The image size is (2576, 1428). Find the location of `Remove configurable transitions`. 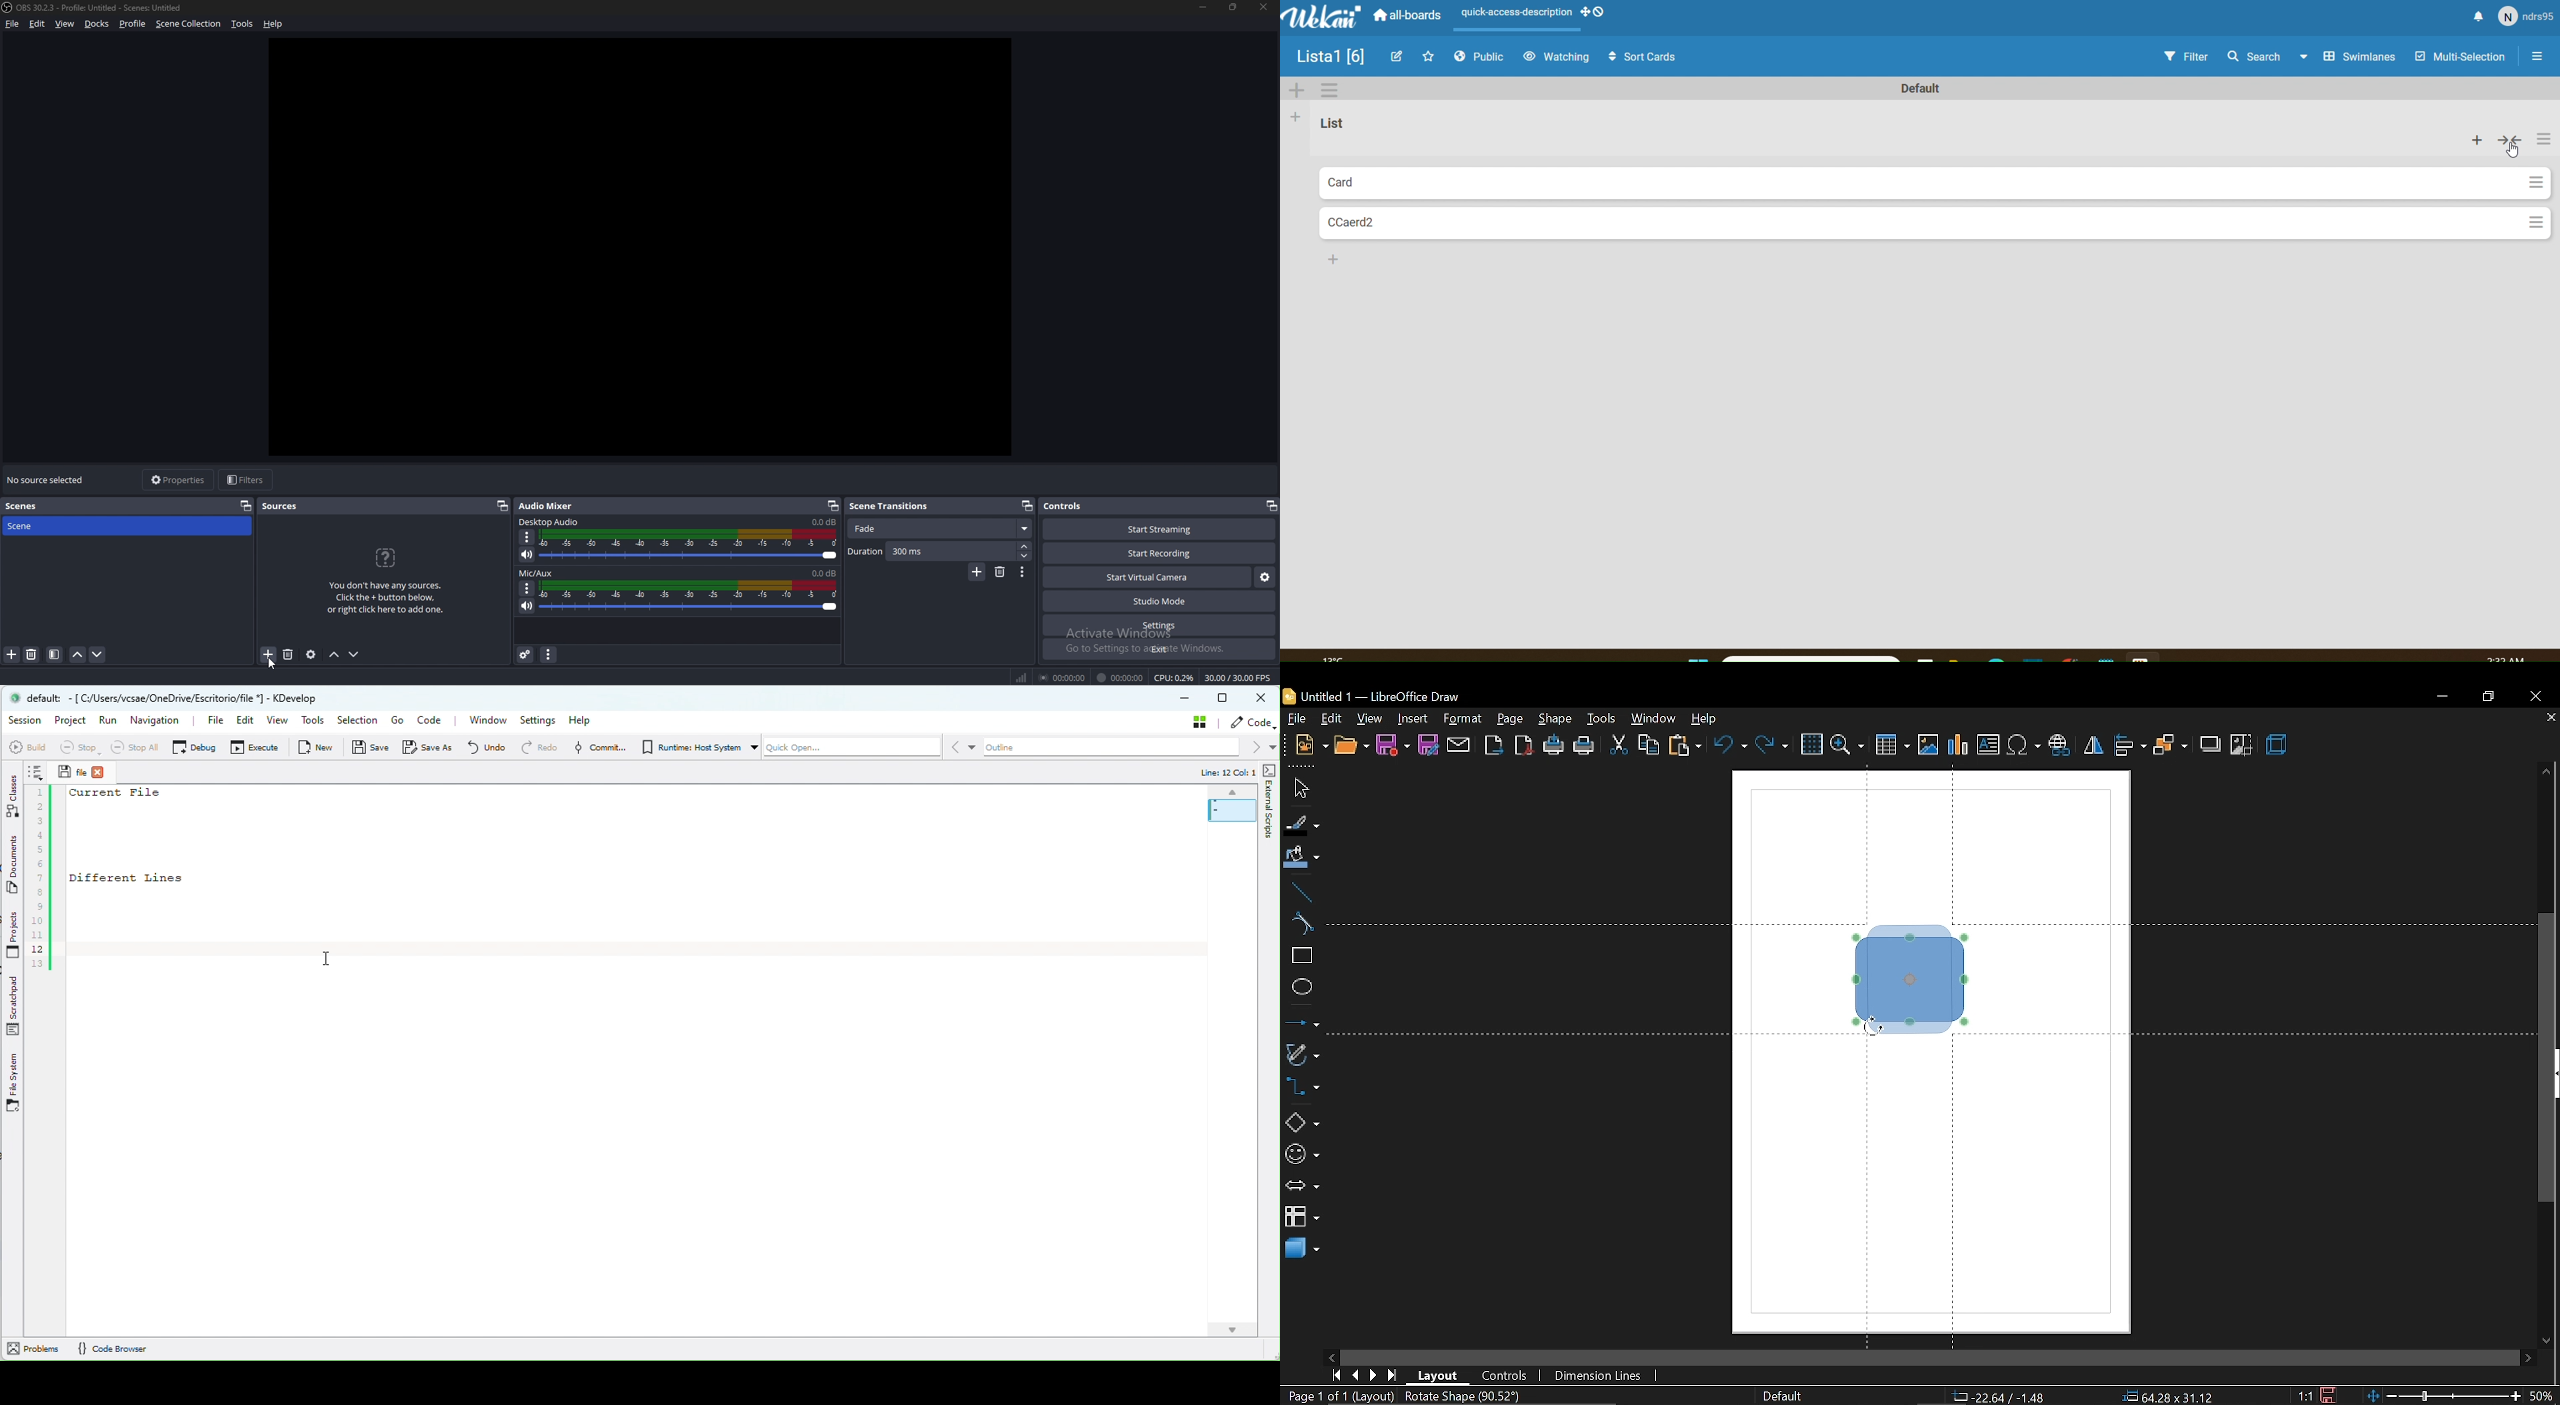

Remove configurable transitions is located at coordinates (1001, 571).